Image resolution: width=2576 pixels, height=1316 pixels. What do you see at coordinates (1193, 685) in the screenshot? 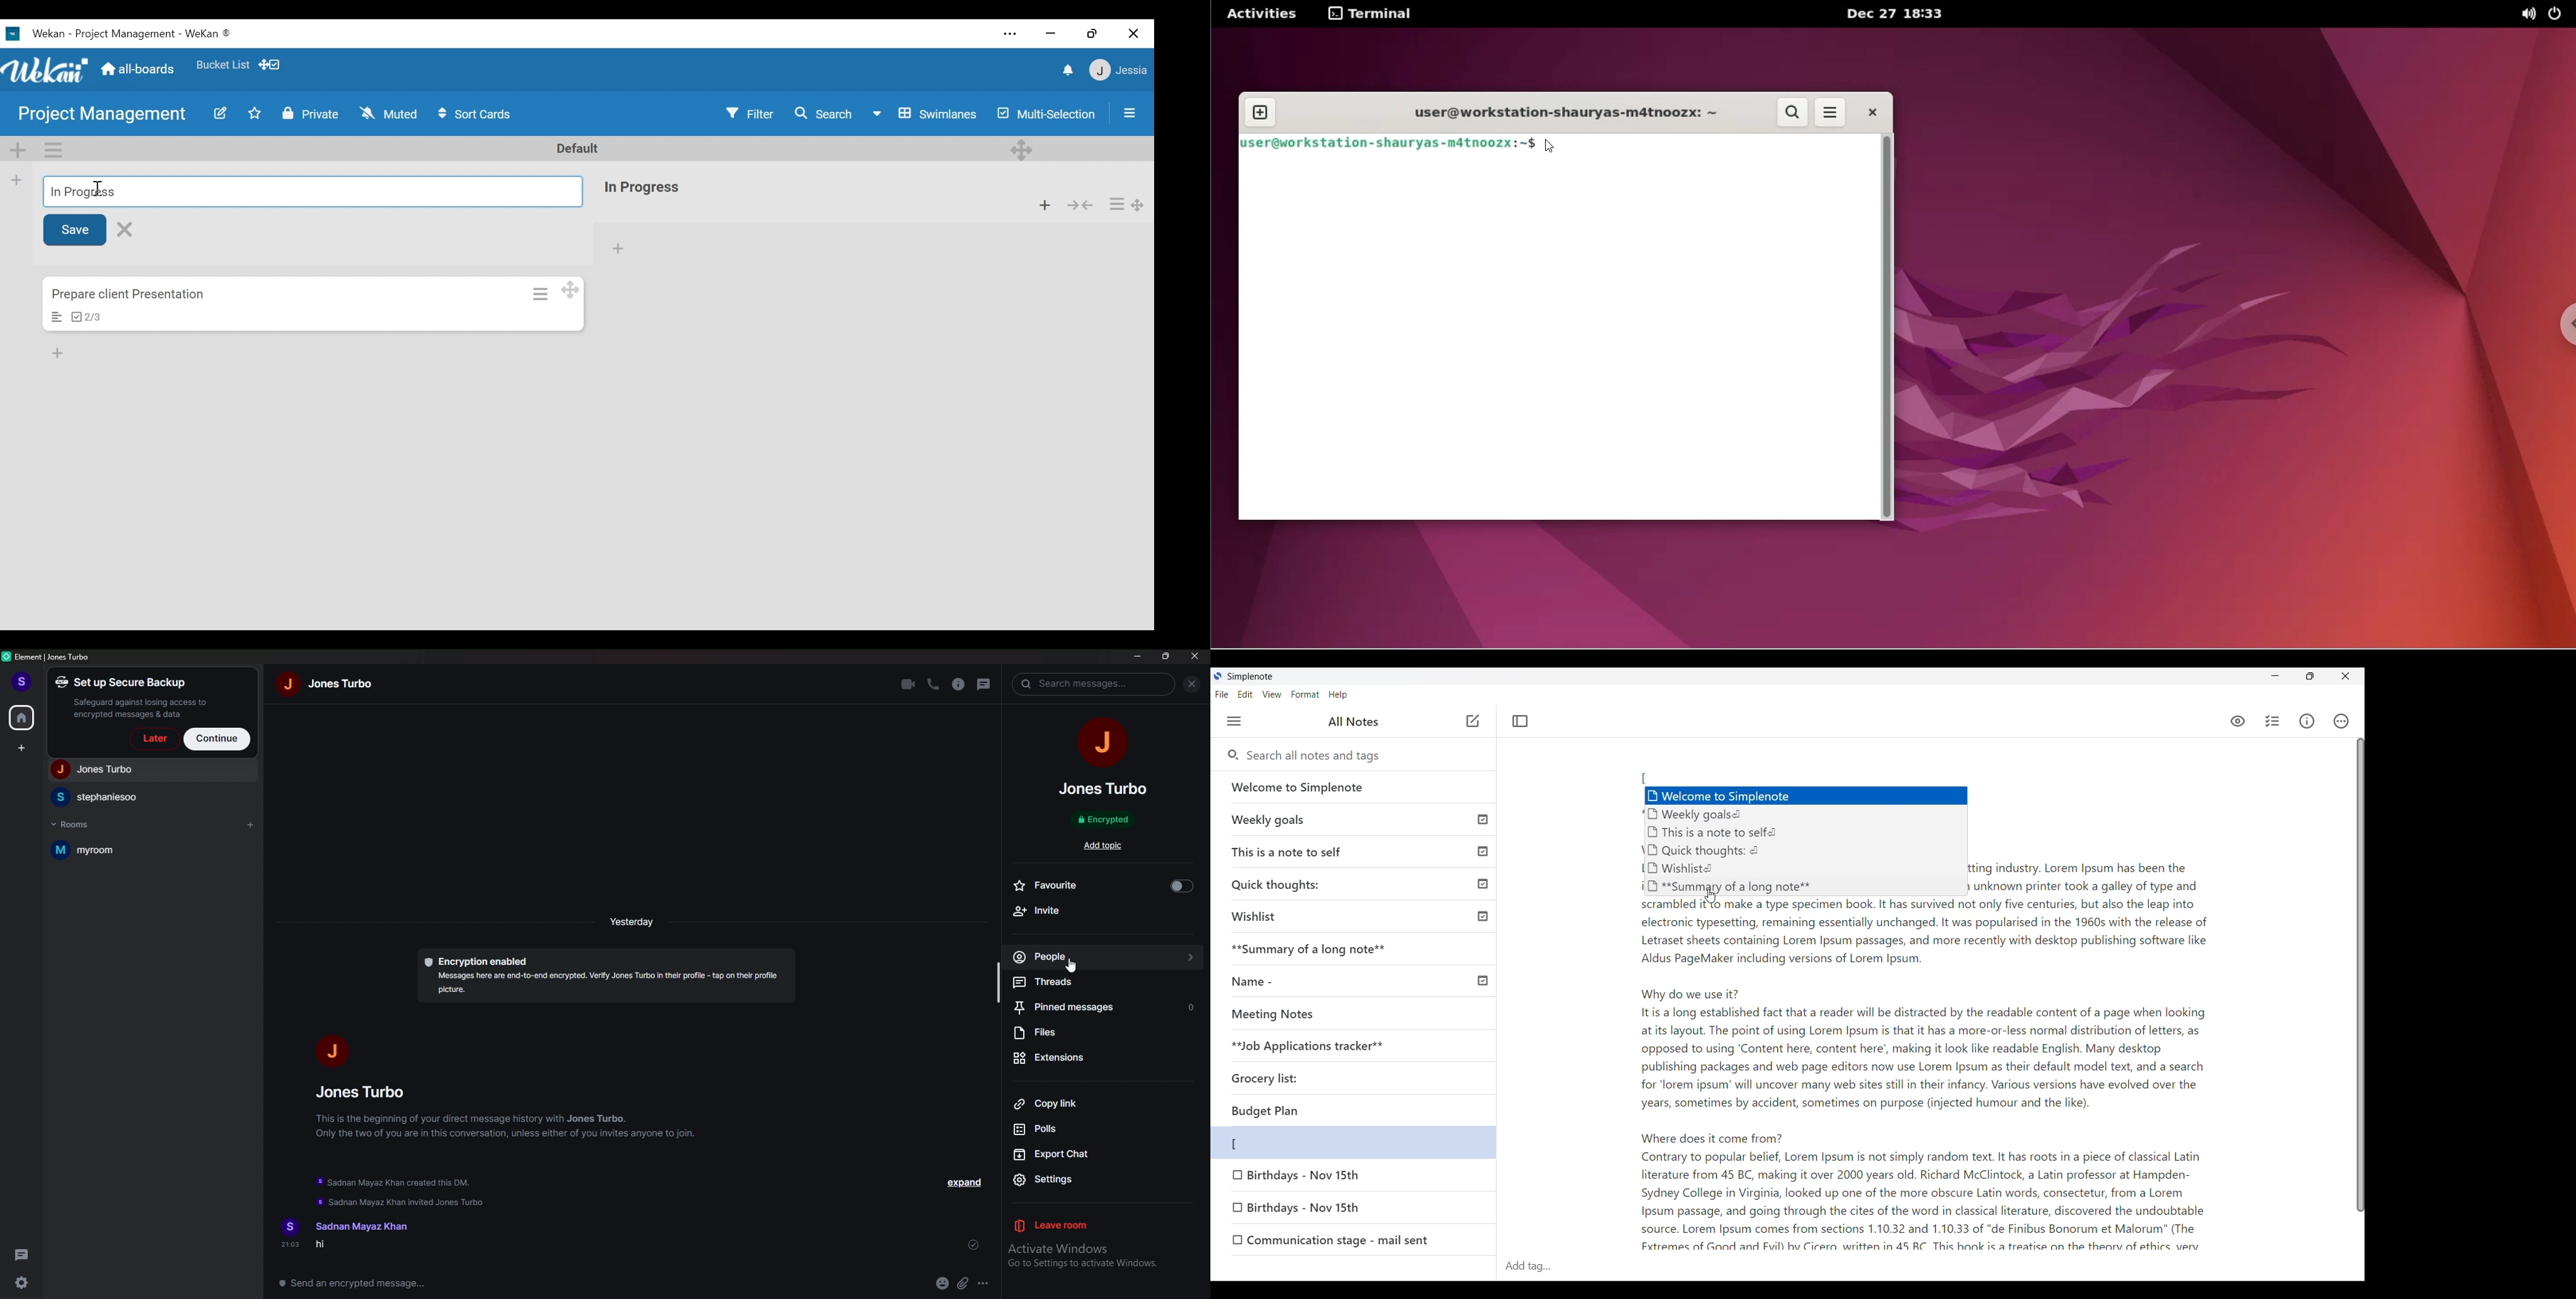
I see `close info pane` at bounding box center [1193, 685].